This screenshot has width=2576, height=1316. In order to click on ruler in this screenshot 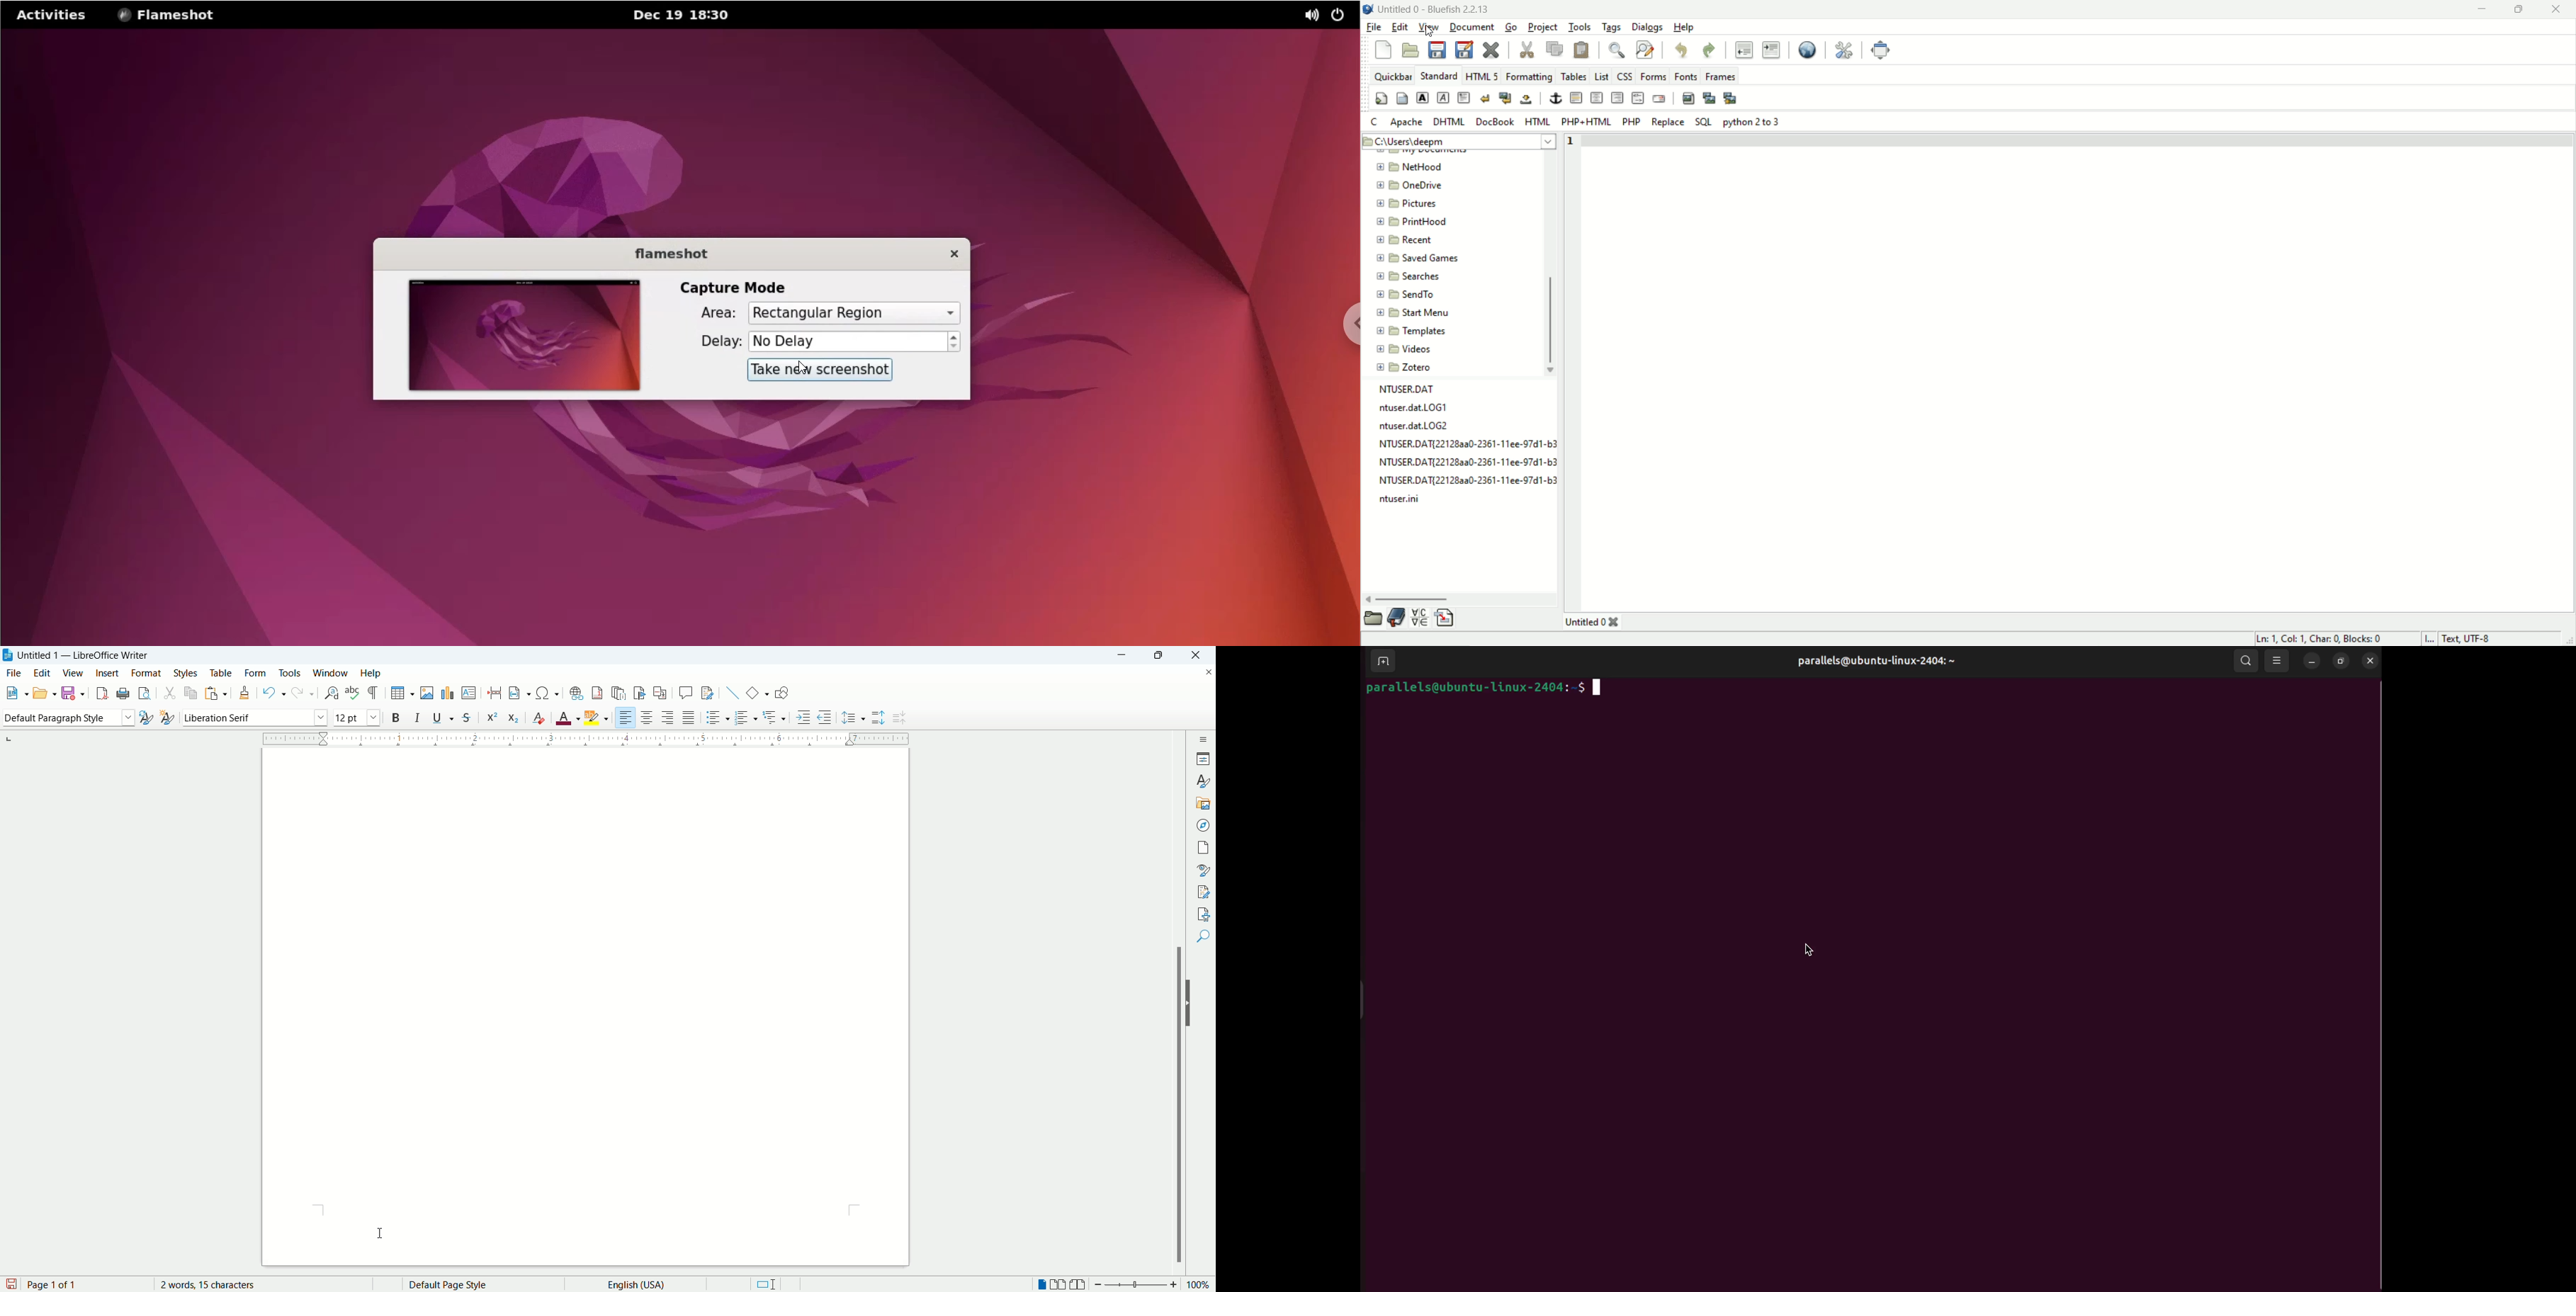, I will do `click(586, 737)`.